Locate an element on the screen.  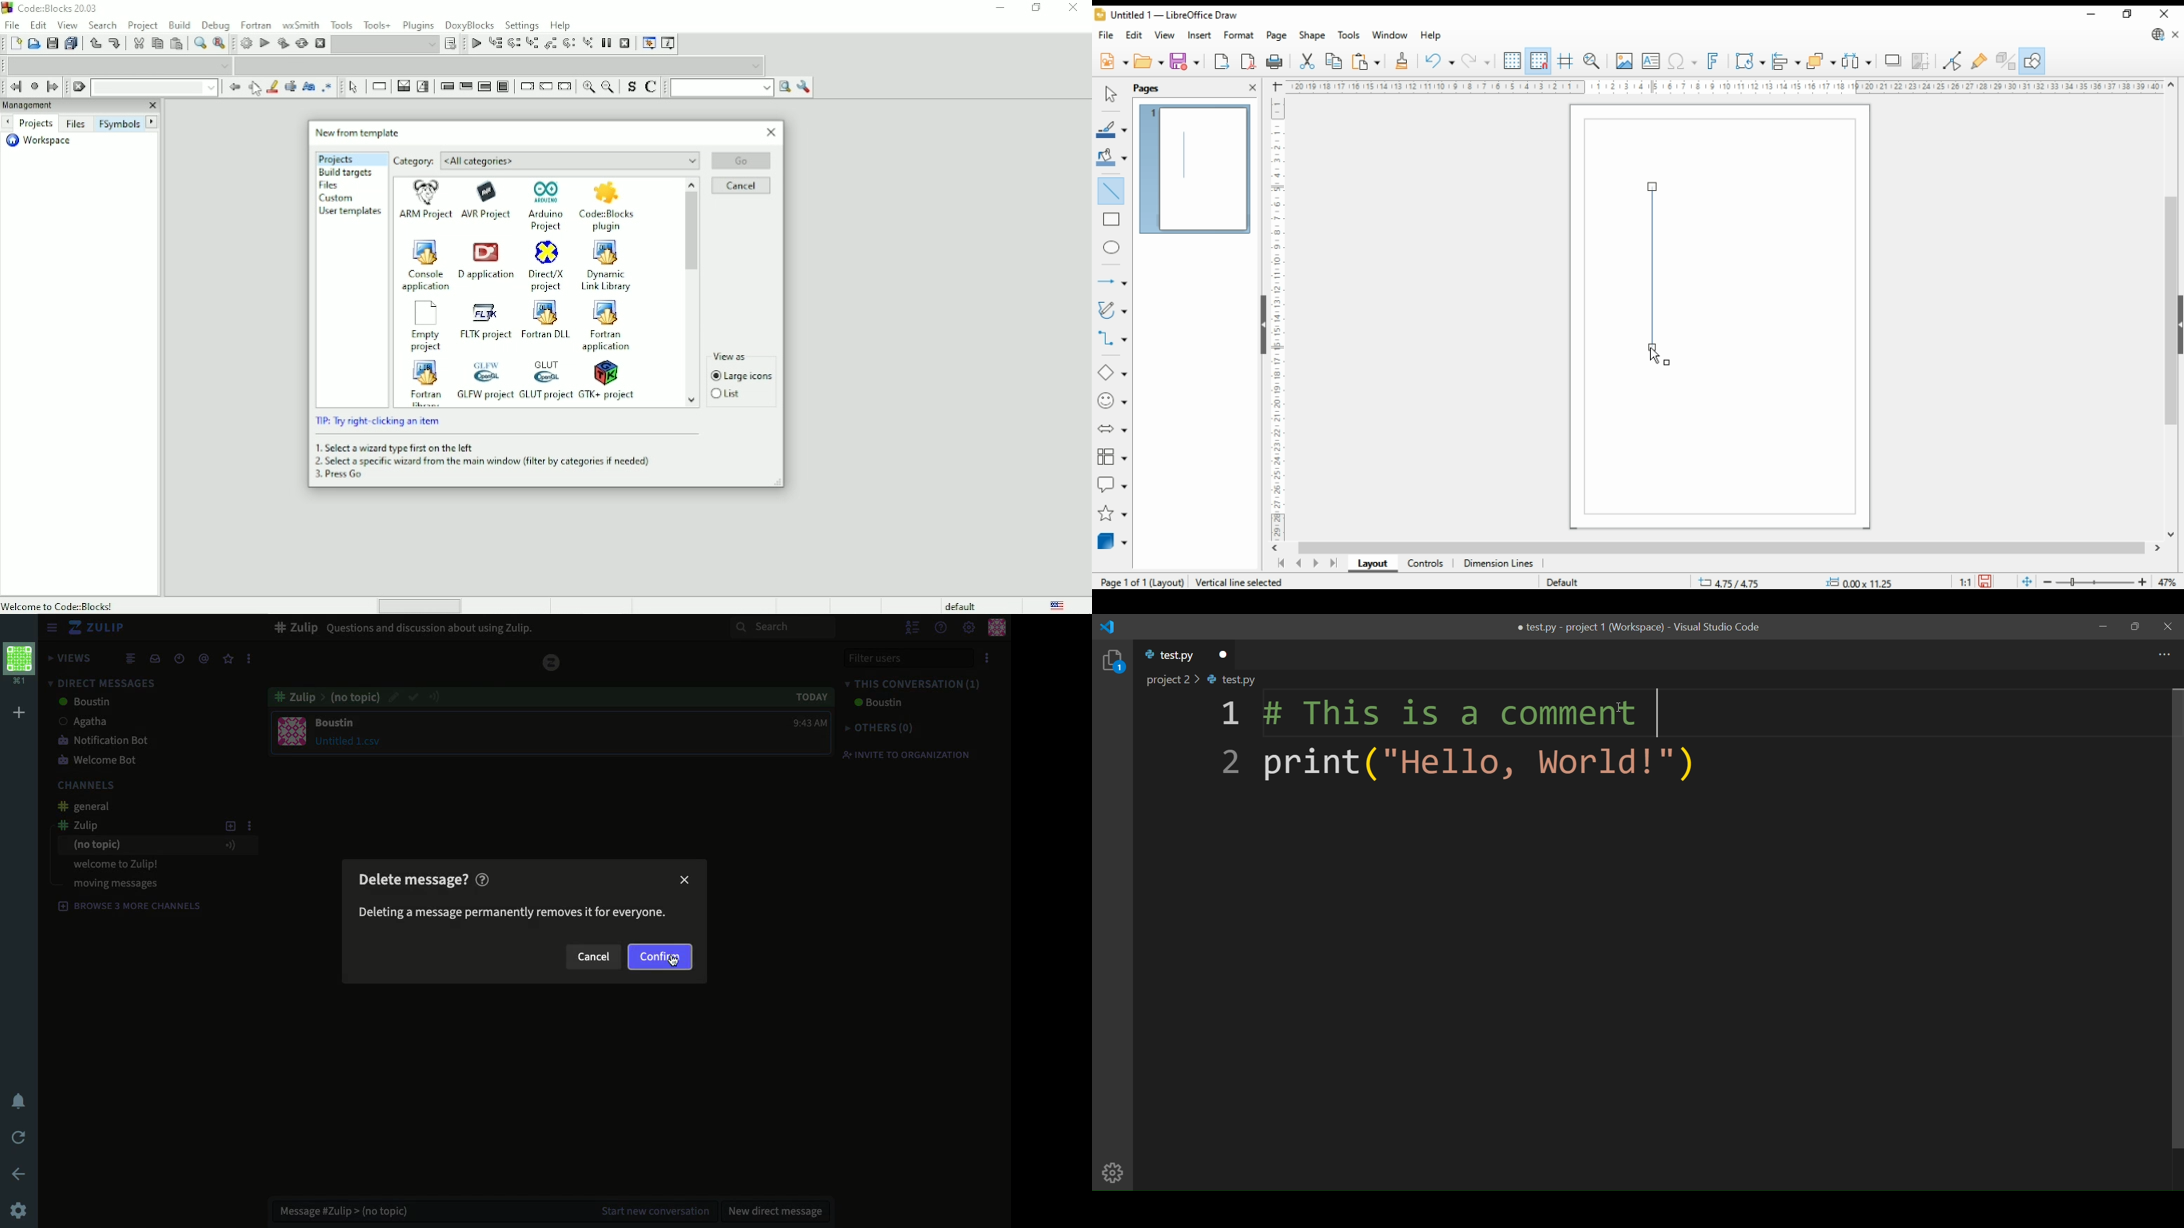
save is located at coordinates (1186, 61).